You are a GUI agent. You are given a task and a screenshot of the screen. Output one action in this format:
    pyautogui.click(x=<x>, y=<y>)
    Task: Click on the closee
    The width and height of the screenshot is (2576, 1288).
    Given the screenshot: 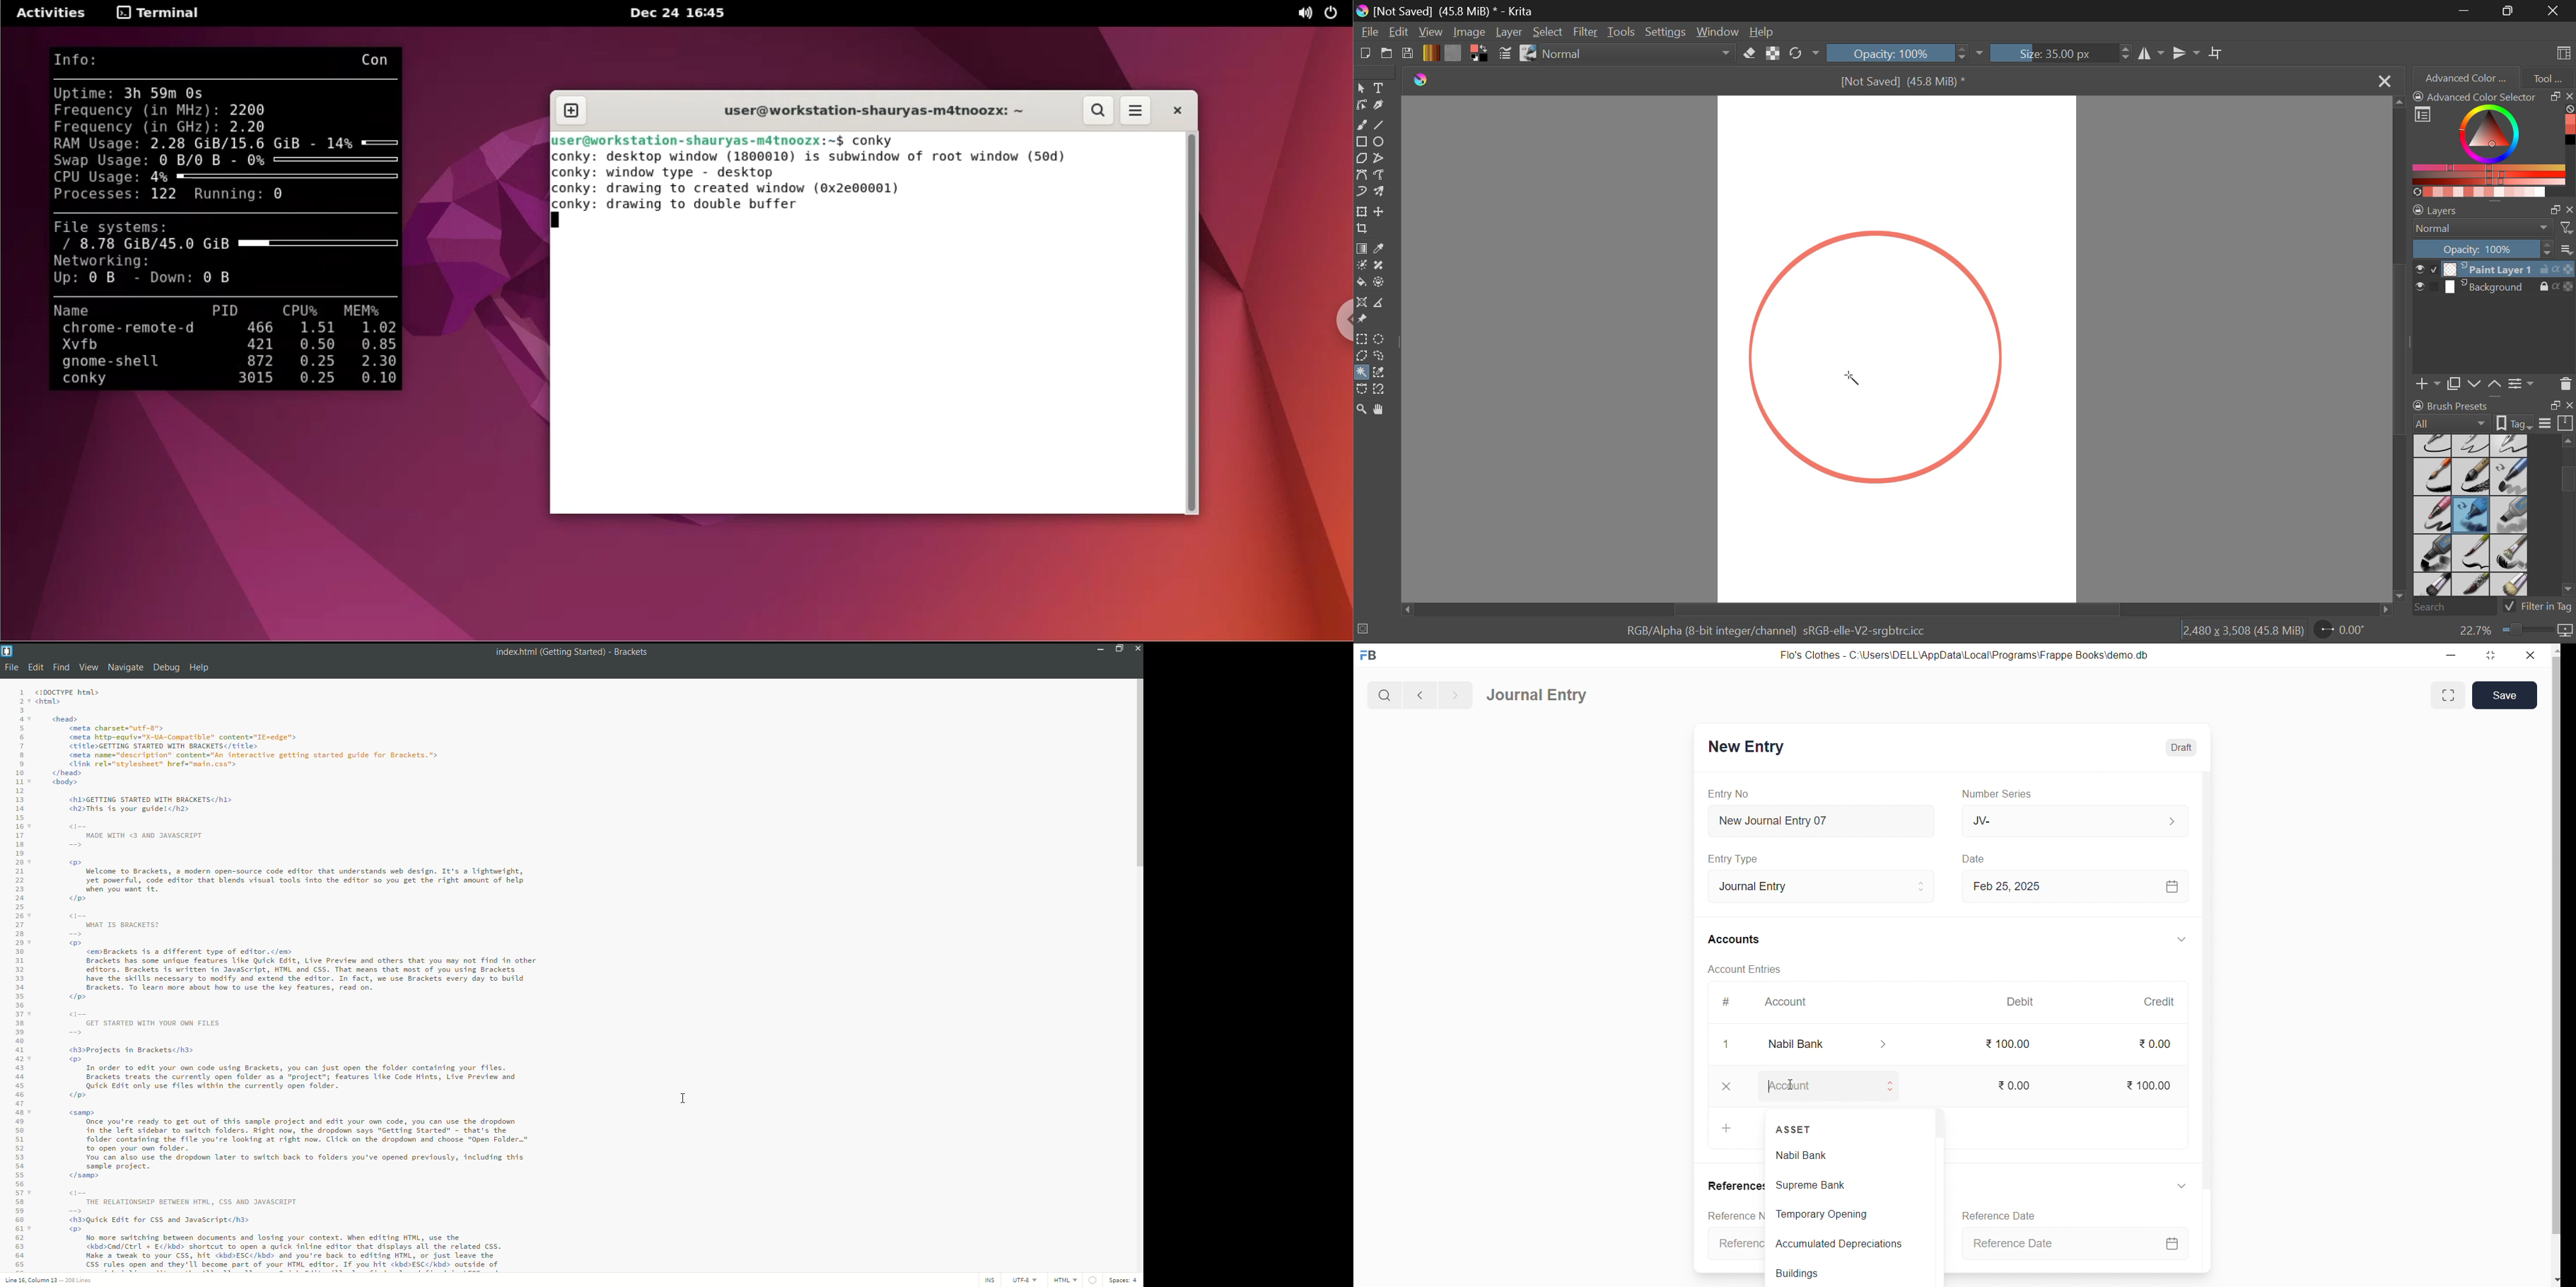 What is the action you would take?
    pyautogui.click(x=1734, y=1045)
    